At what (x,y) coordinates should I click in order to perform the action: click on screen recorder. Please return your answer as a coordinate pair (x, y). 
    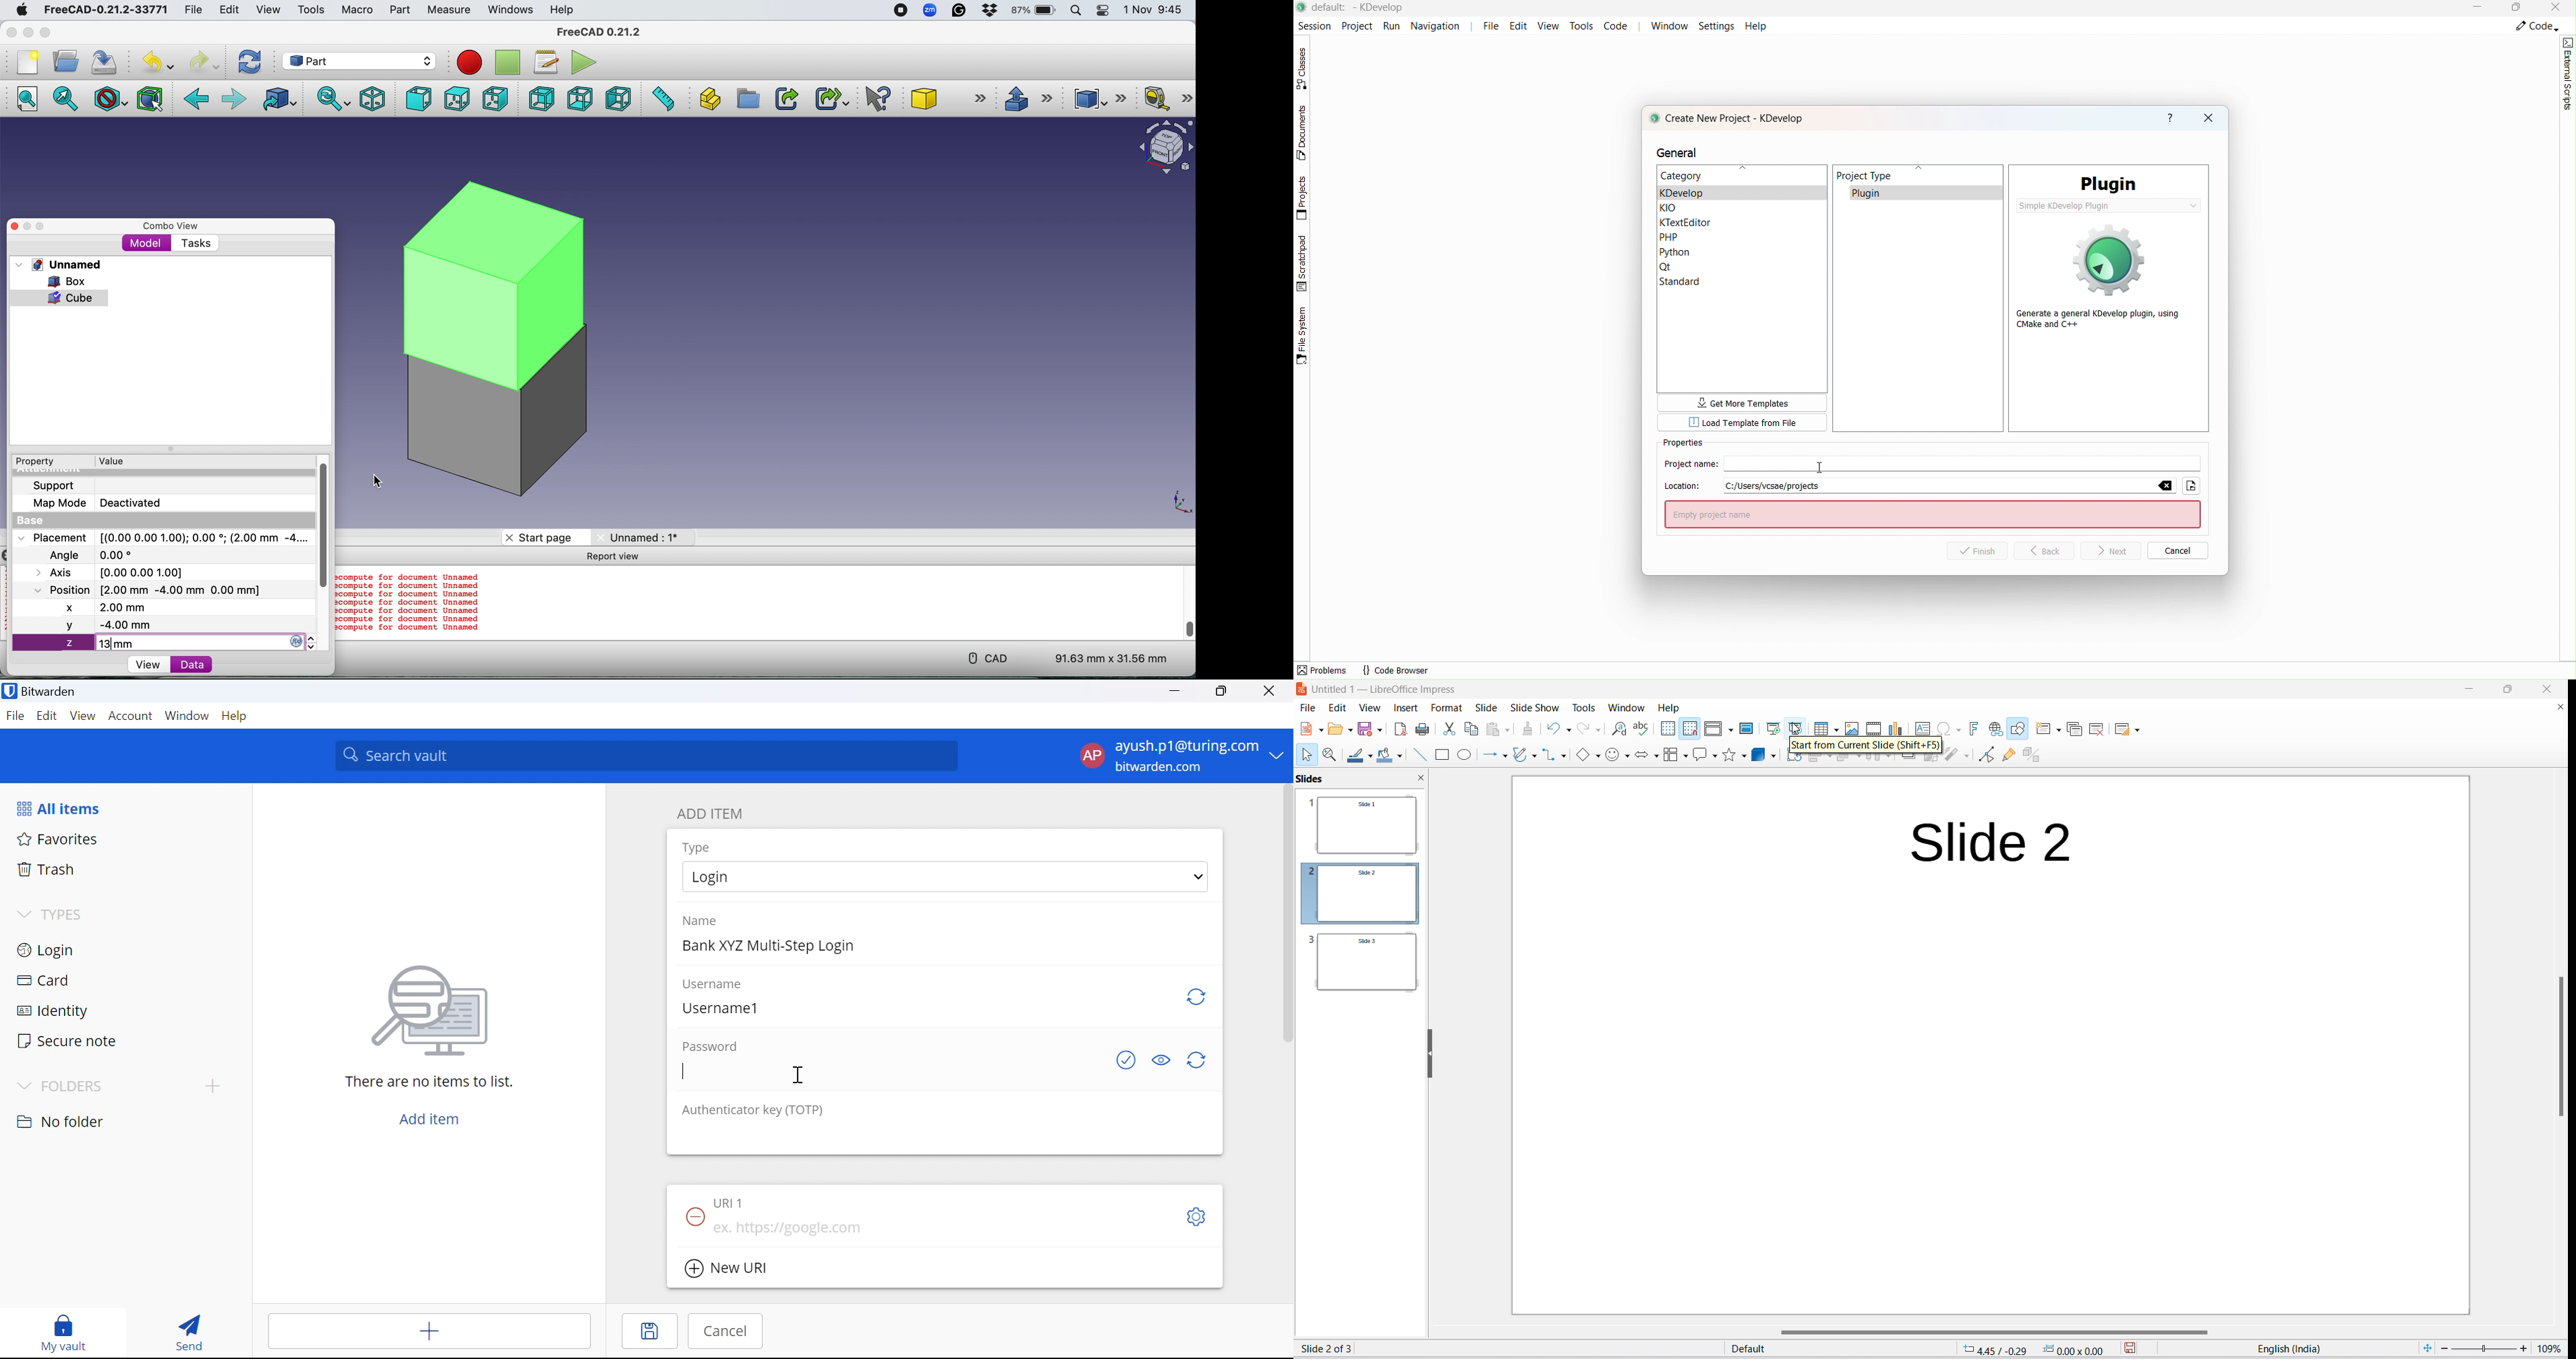
    Looking at the image, I should click on (900, 11).